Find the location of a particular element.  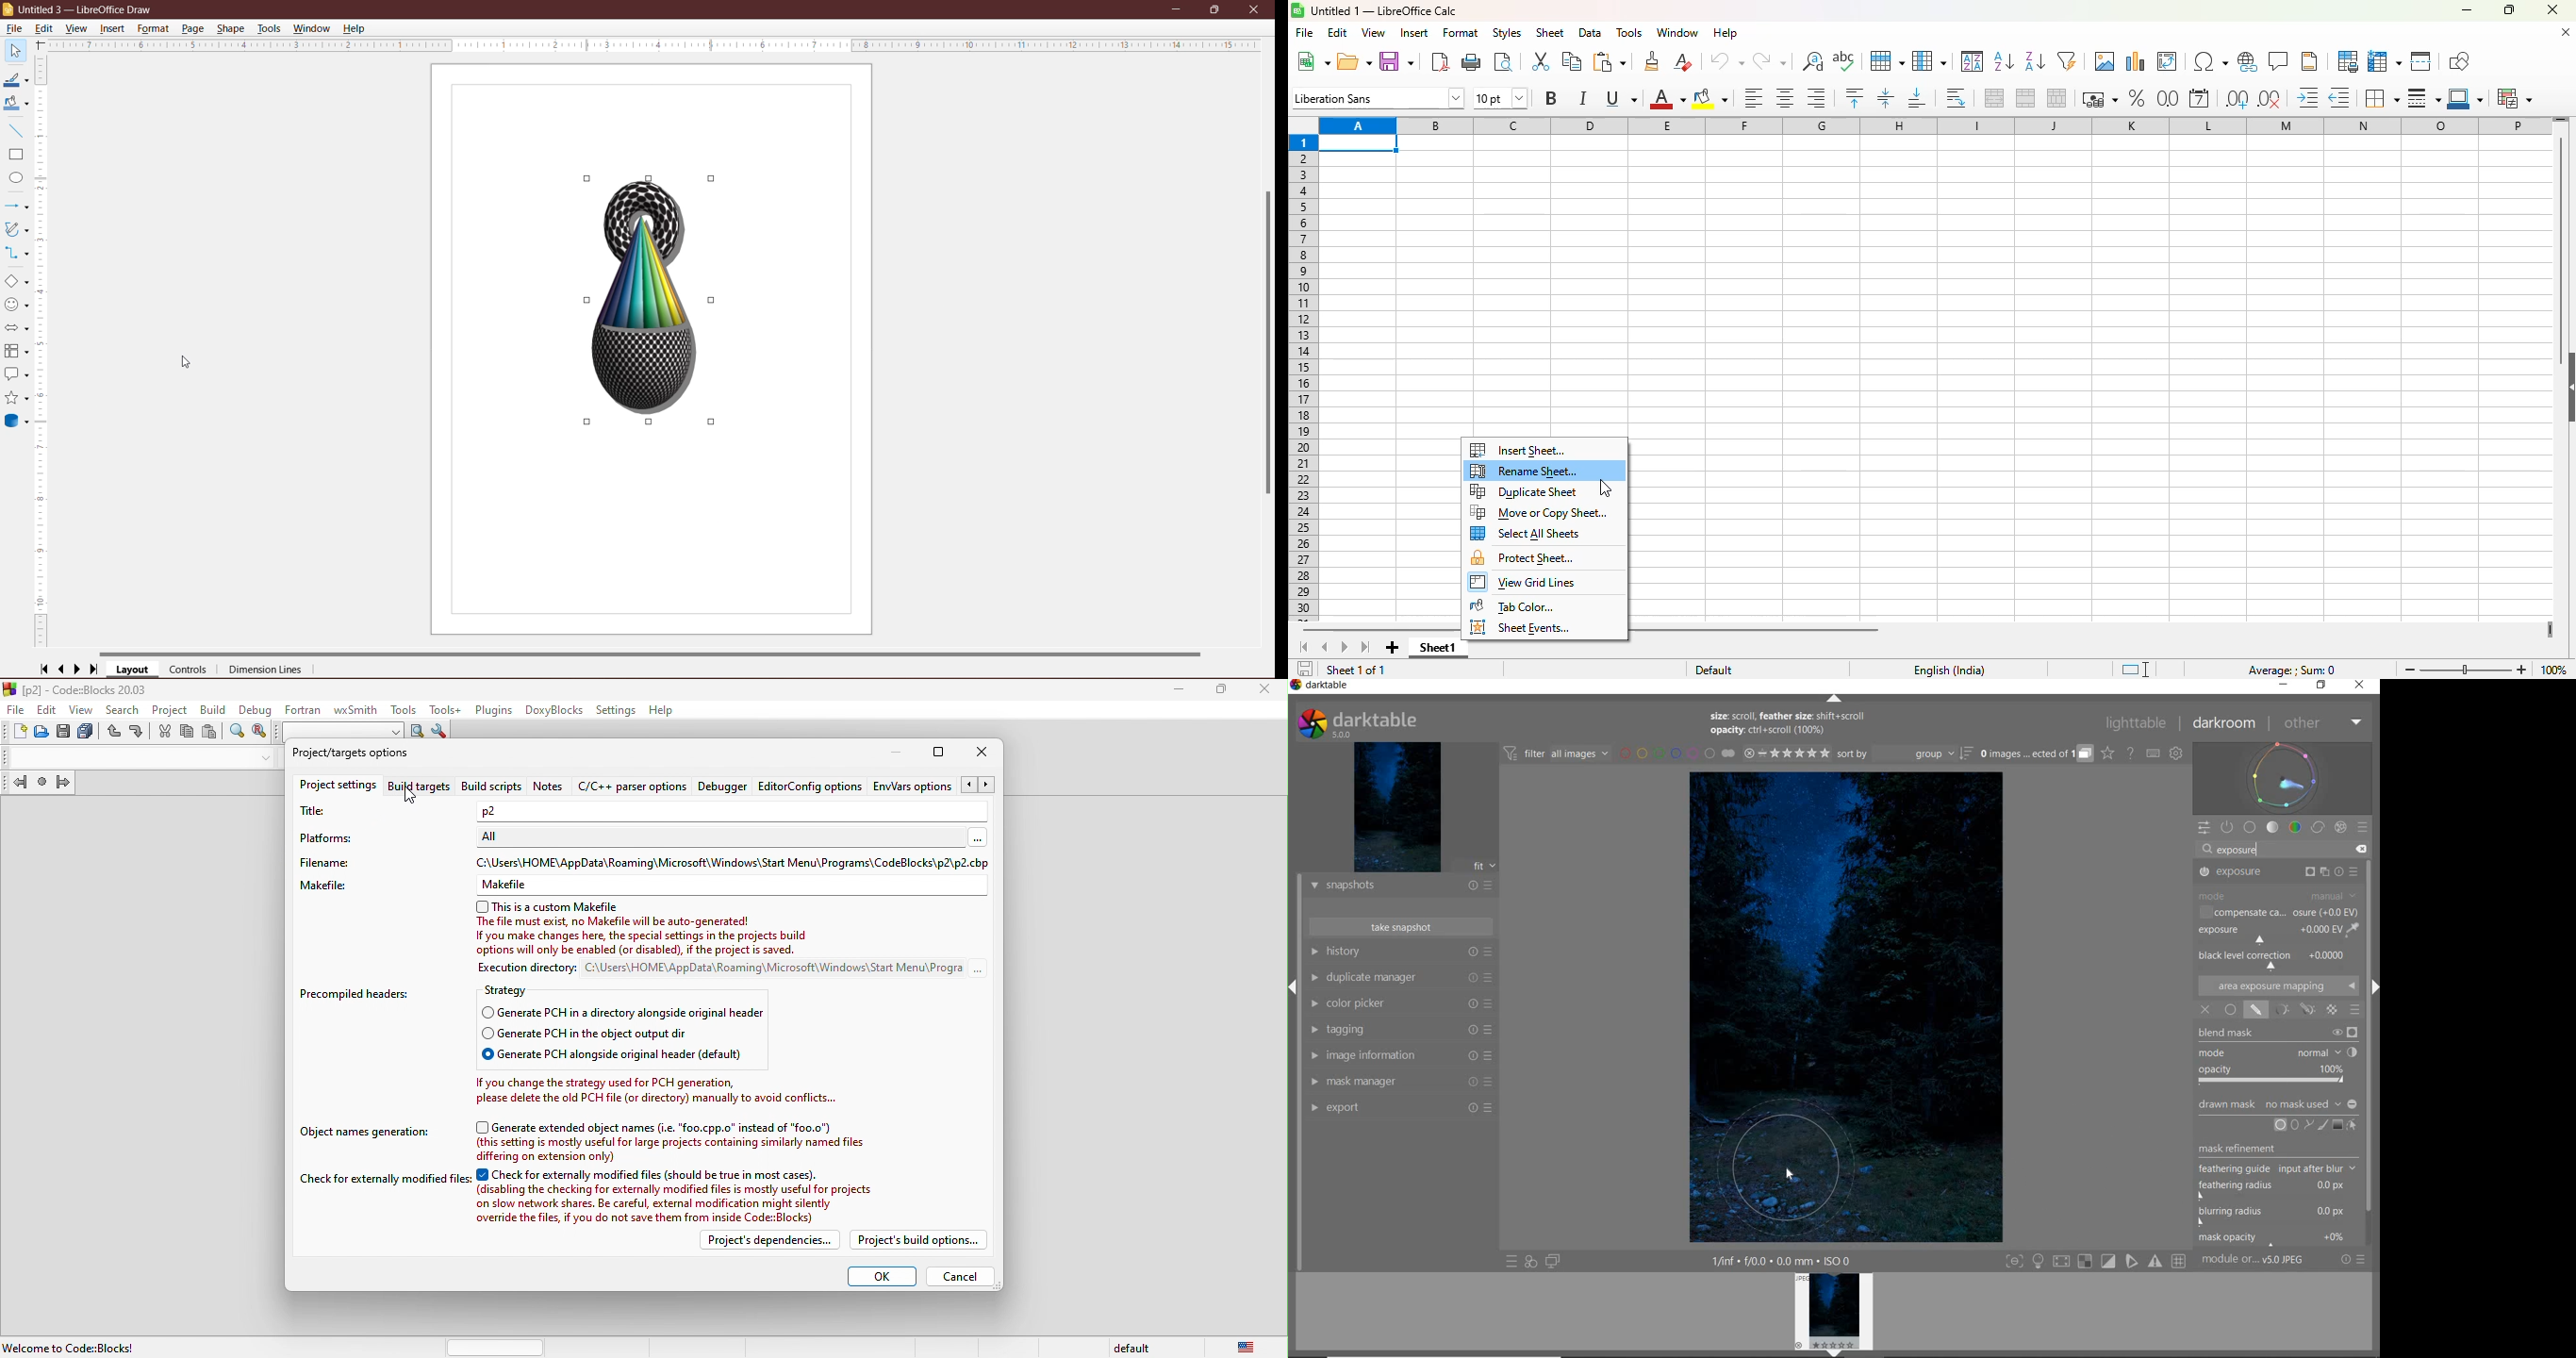

file is located at coordinates (14, 710).